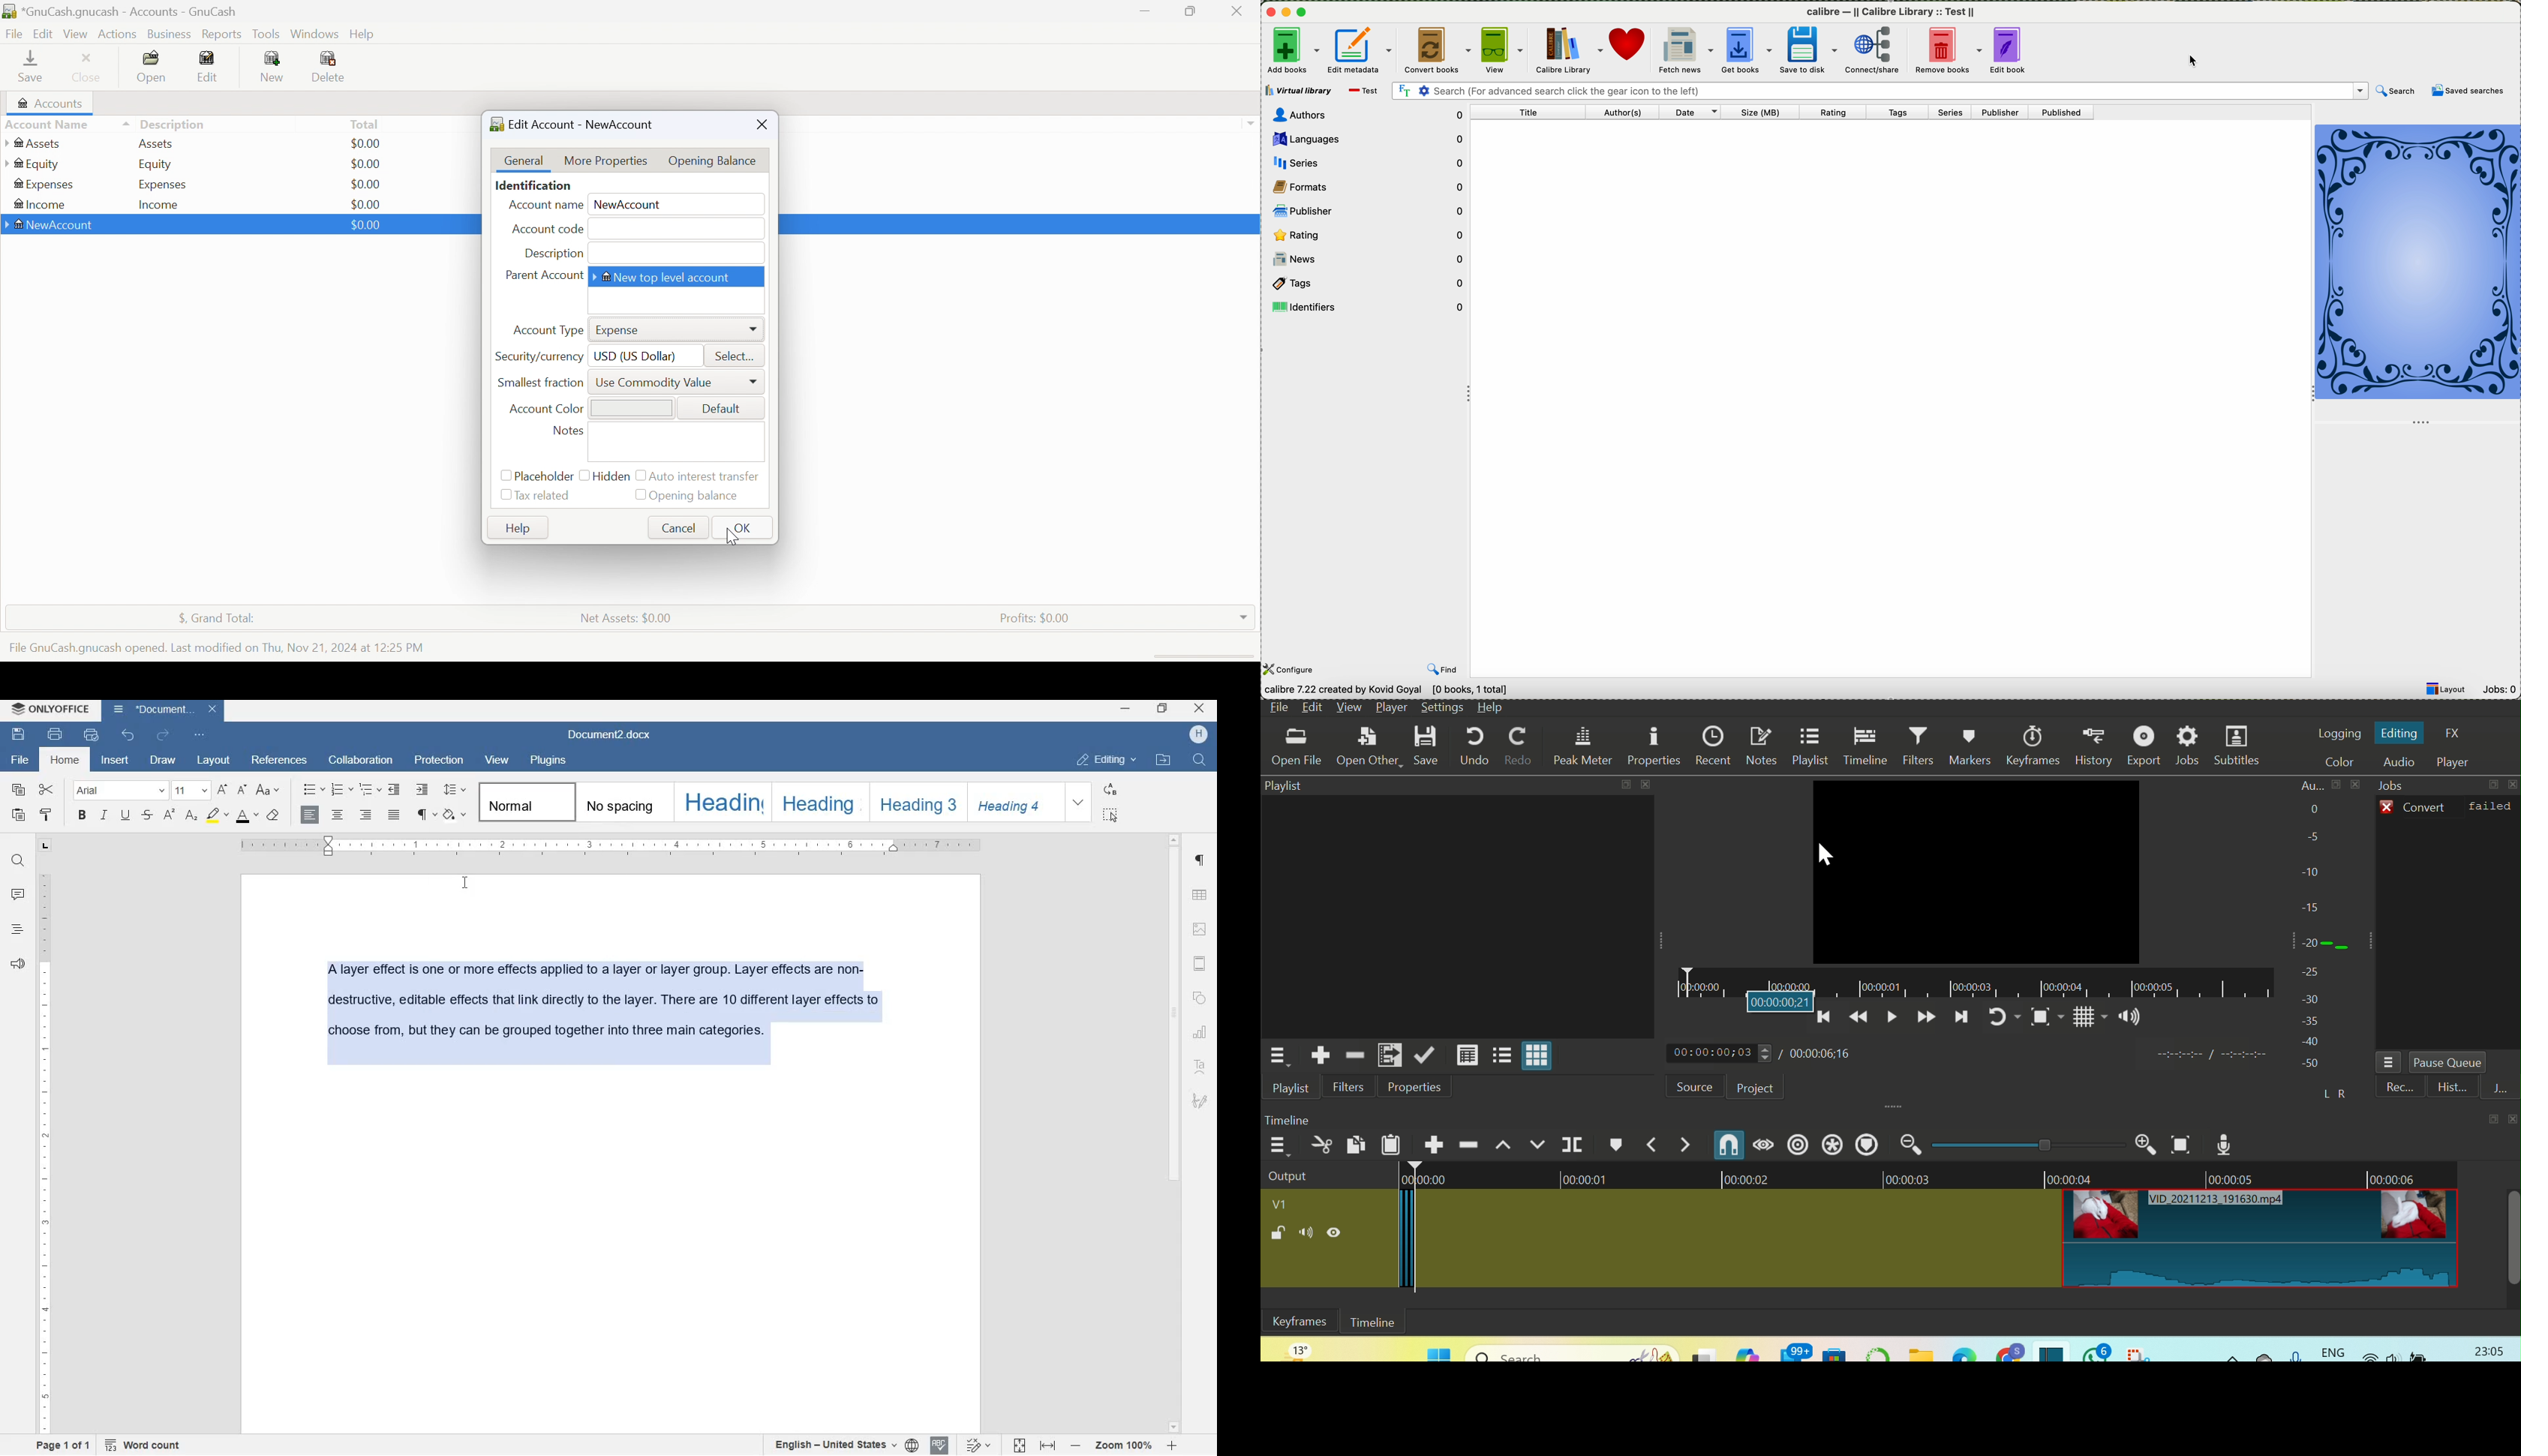  What do you see at coordinates (55, 734) in the screenshot?
I see `print` at bounding box center [55, 734].